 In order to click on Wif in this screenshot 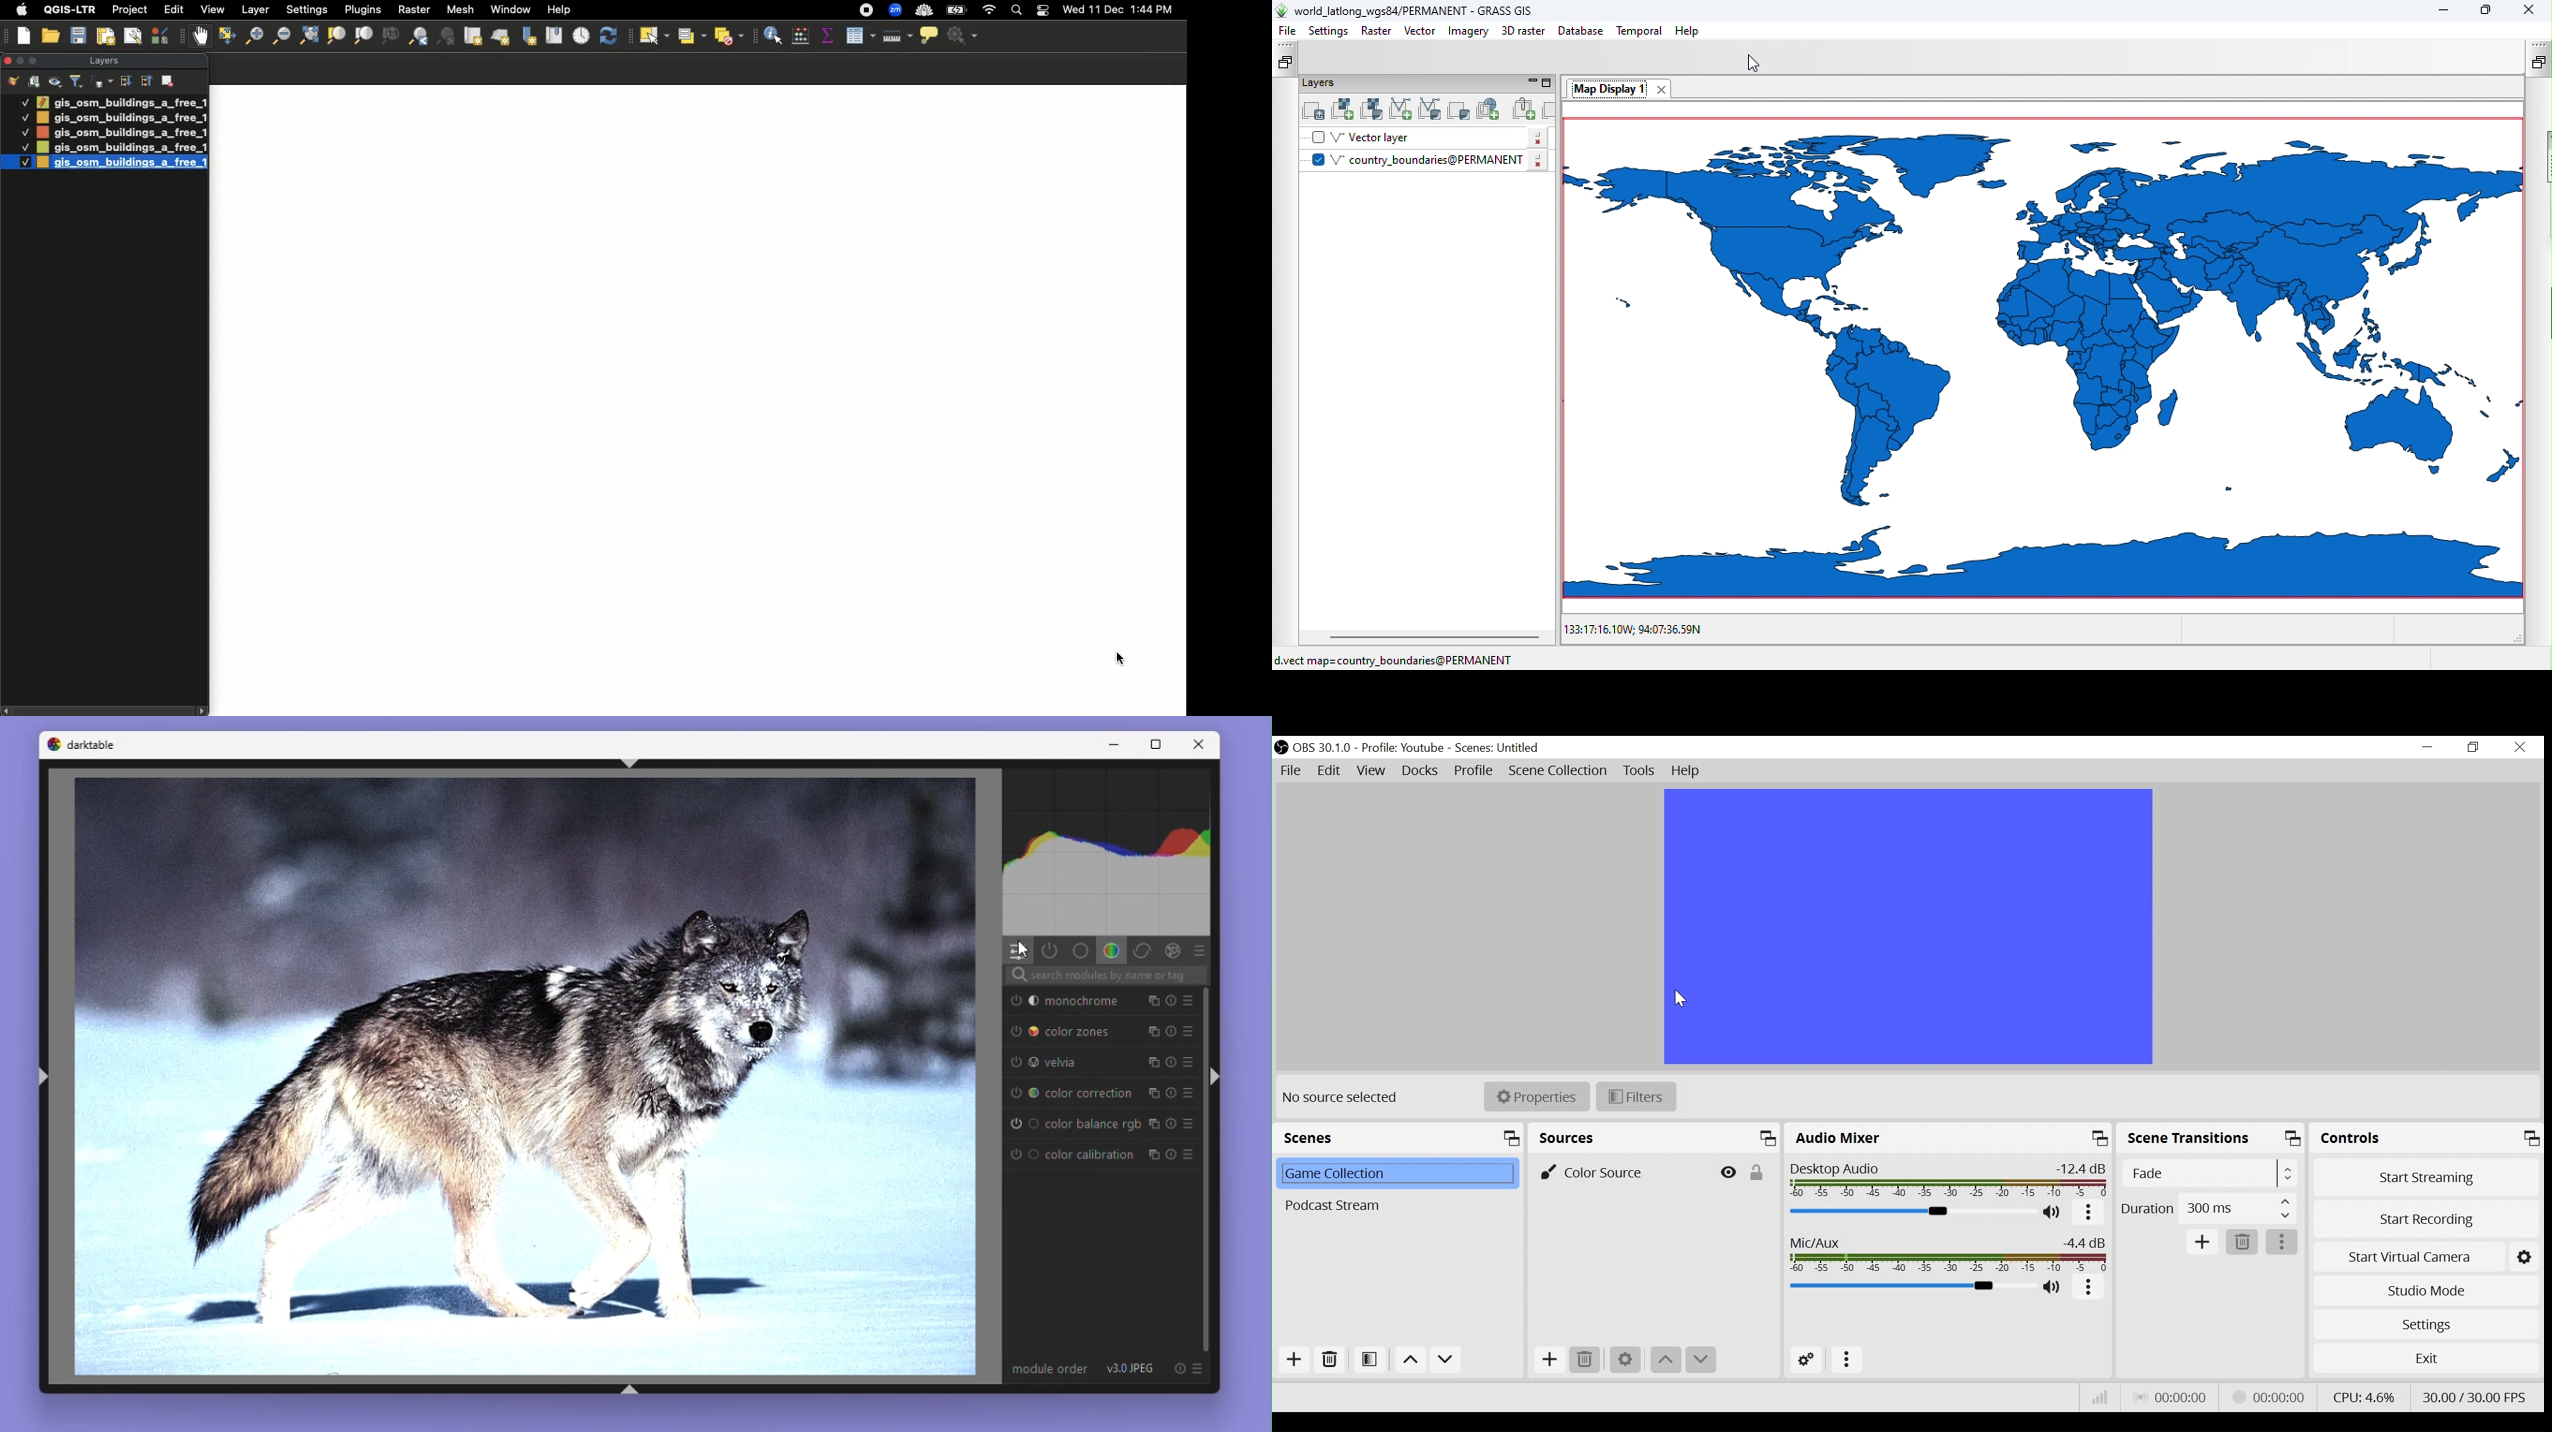, I will do `click(990, 11)`.